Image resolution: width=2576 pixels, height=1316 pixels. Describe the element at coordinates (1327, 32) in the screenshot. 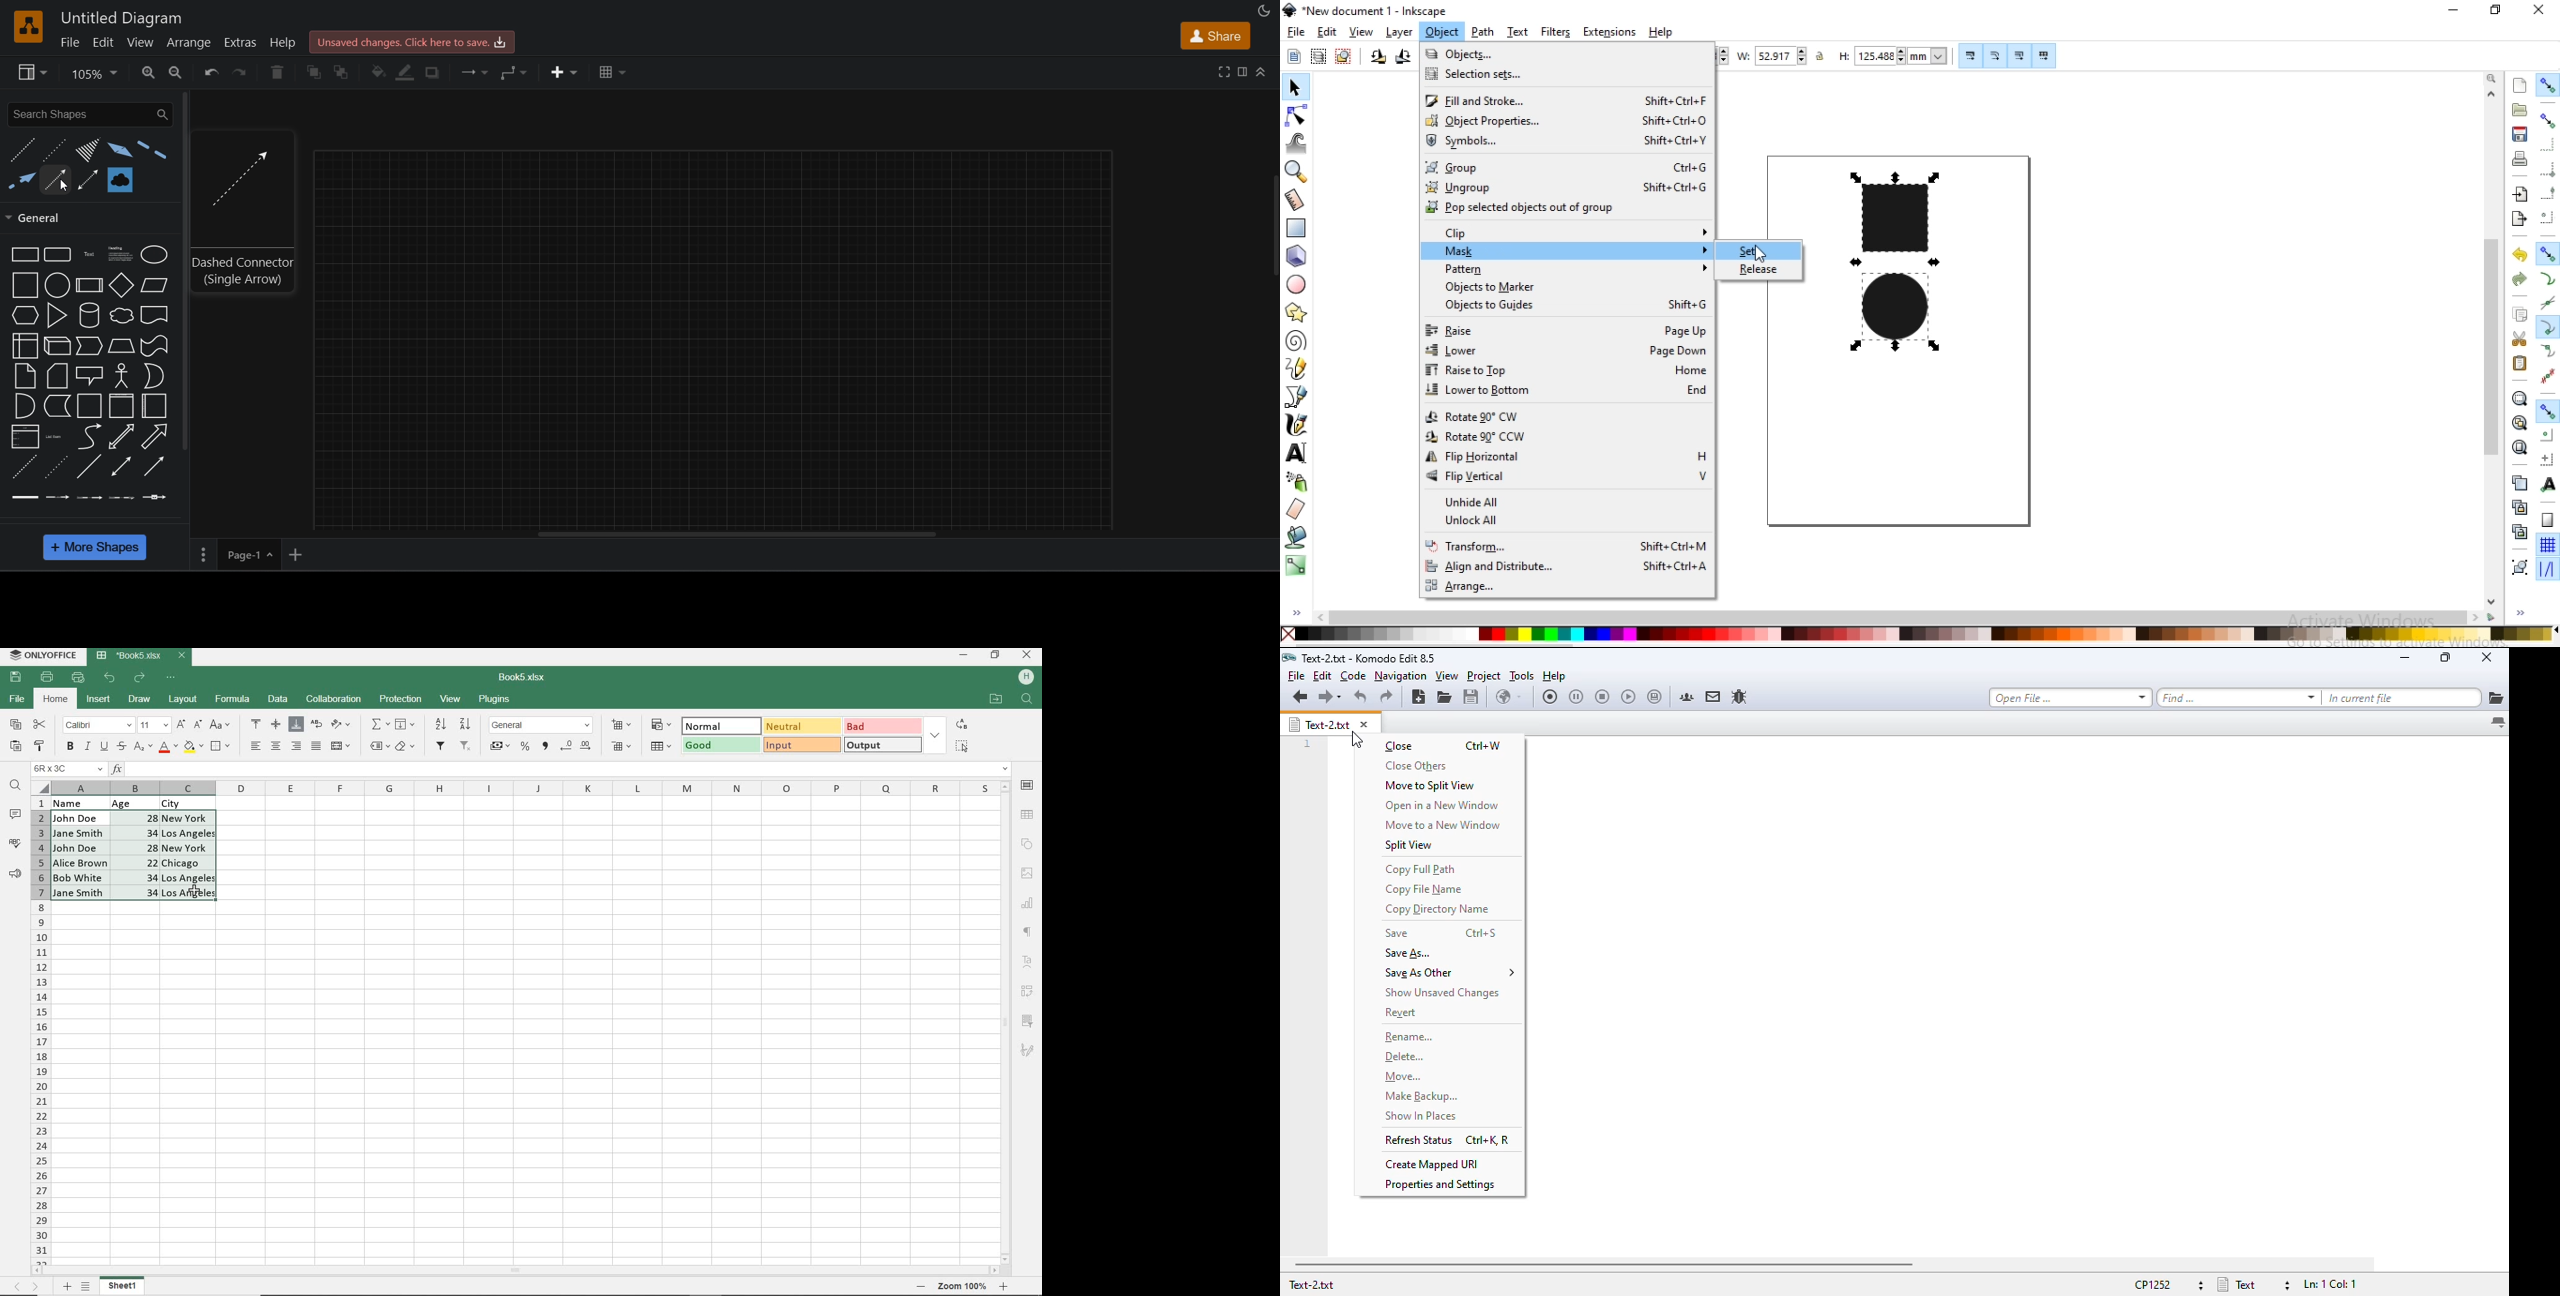

I see `edit` at that location.